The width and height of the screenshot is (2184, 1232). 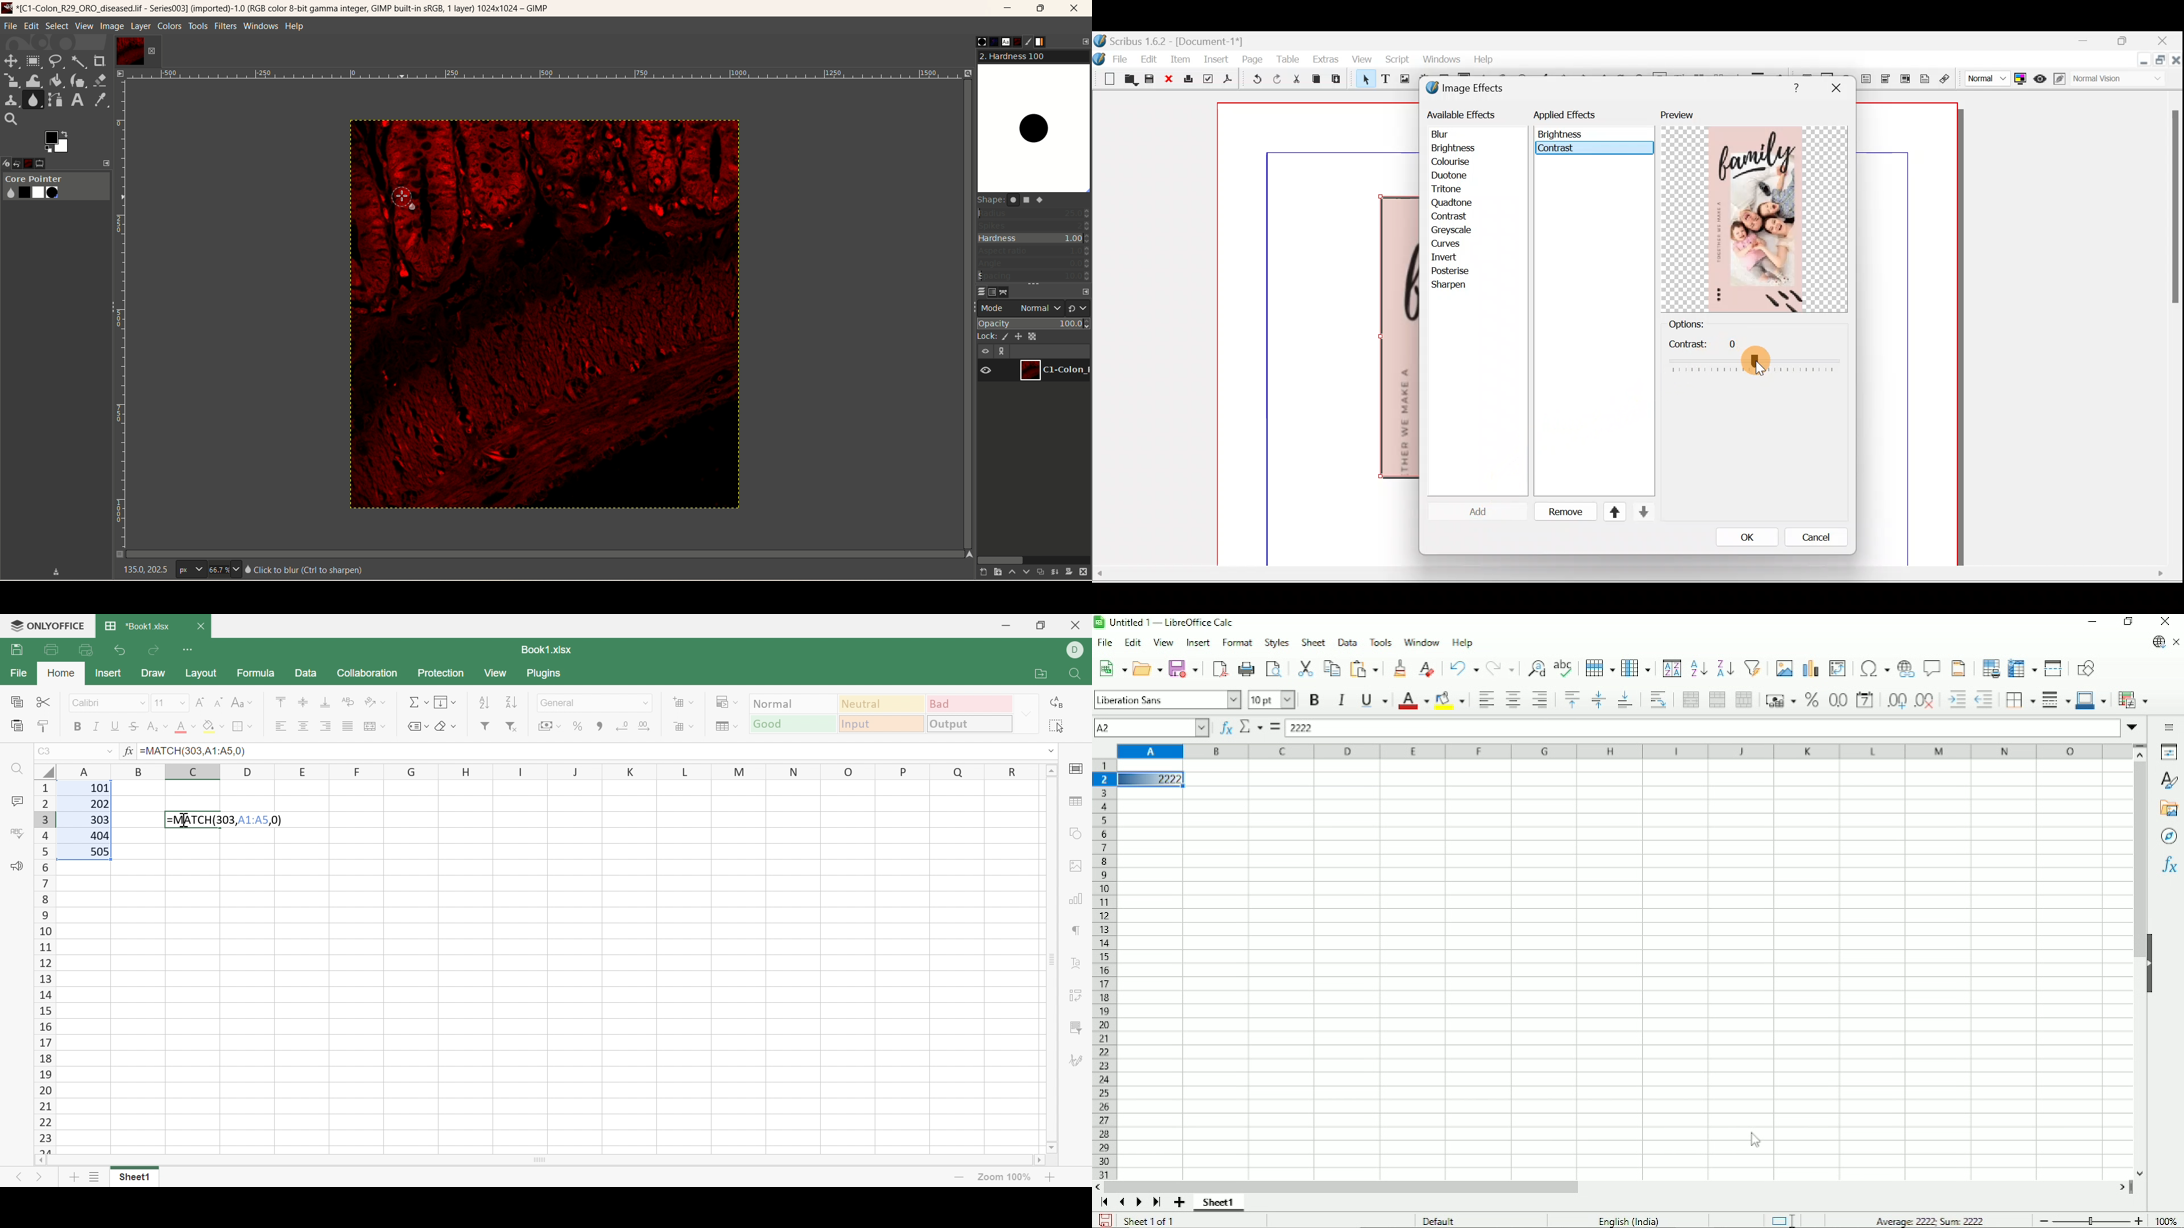 What do you see at coordinates (1272, 701) in the screenshot?
I see `Font size` at bounding box center [1272, 701].